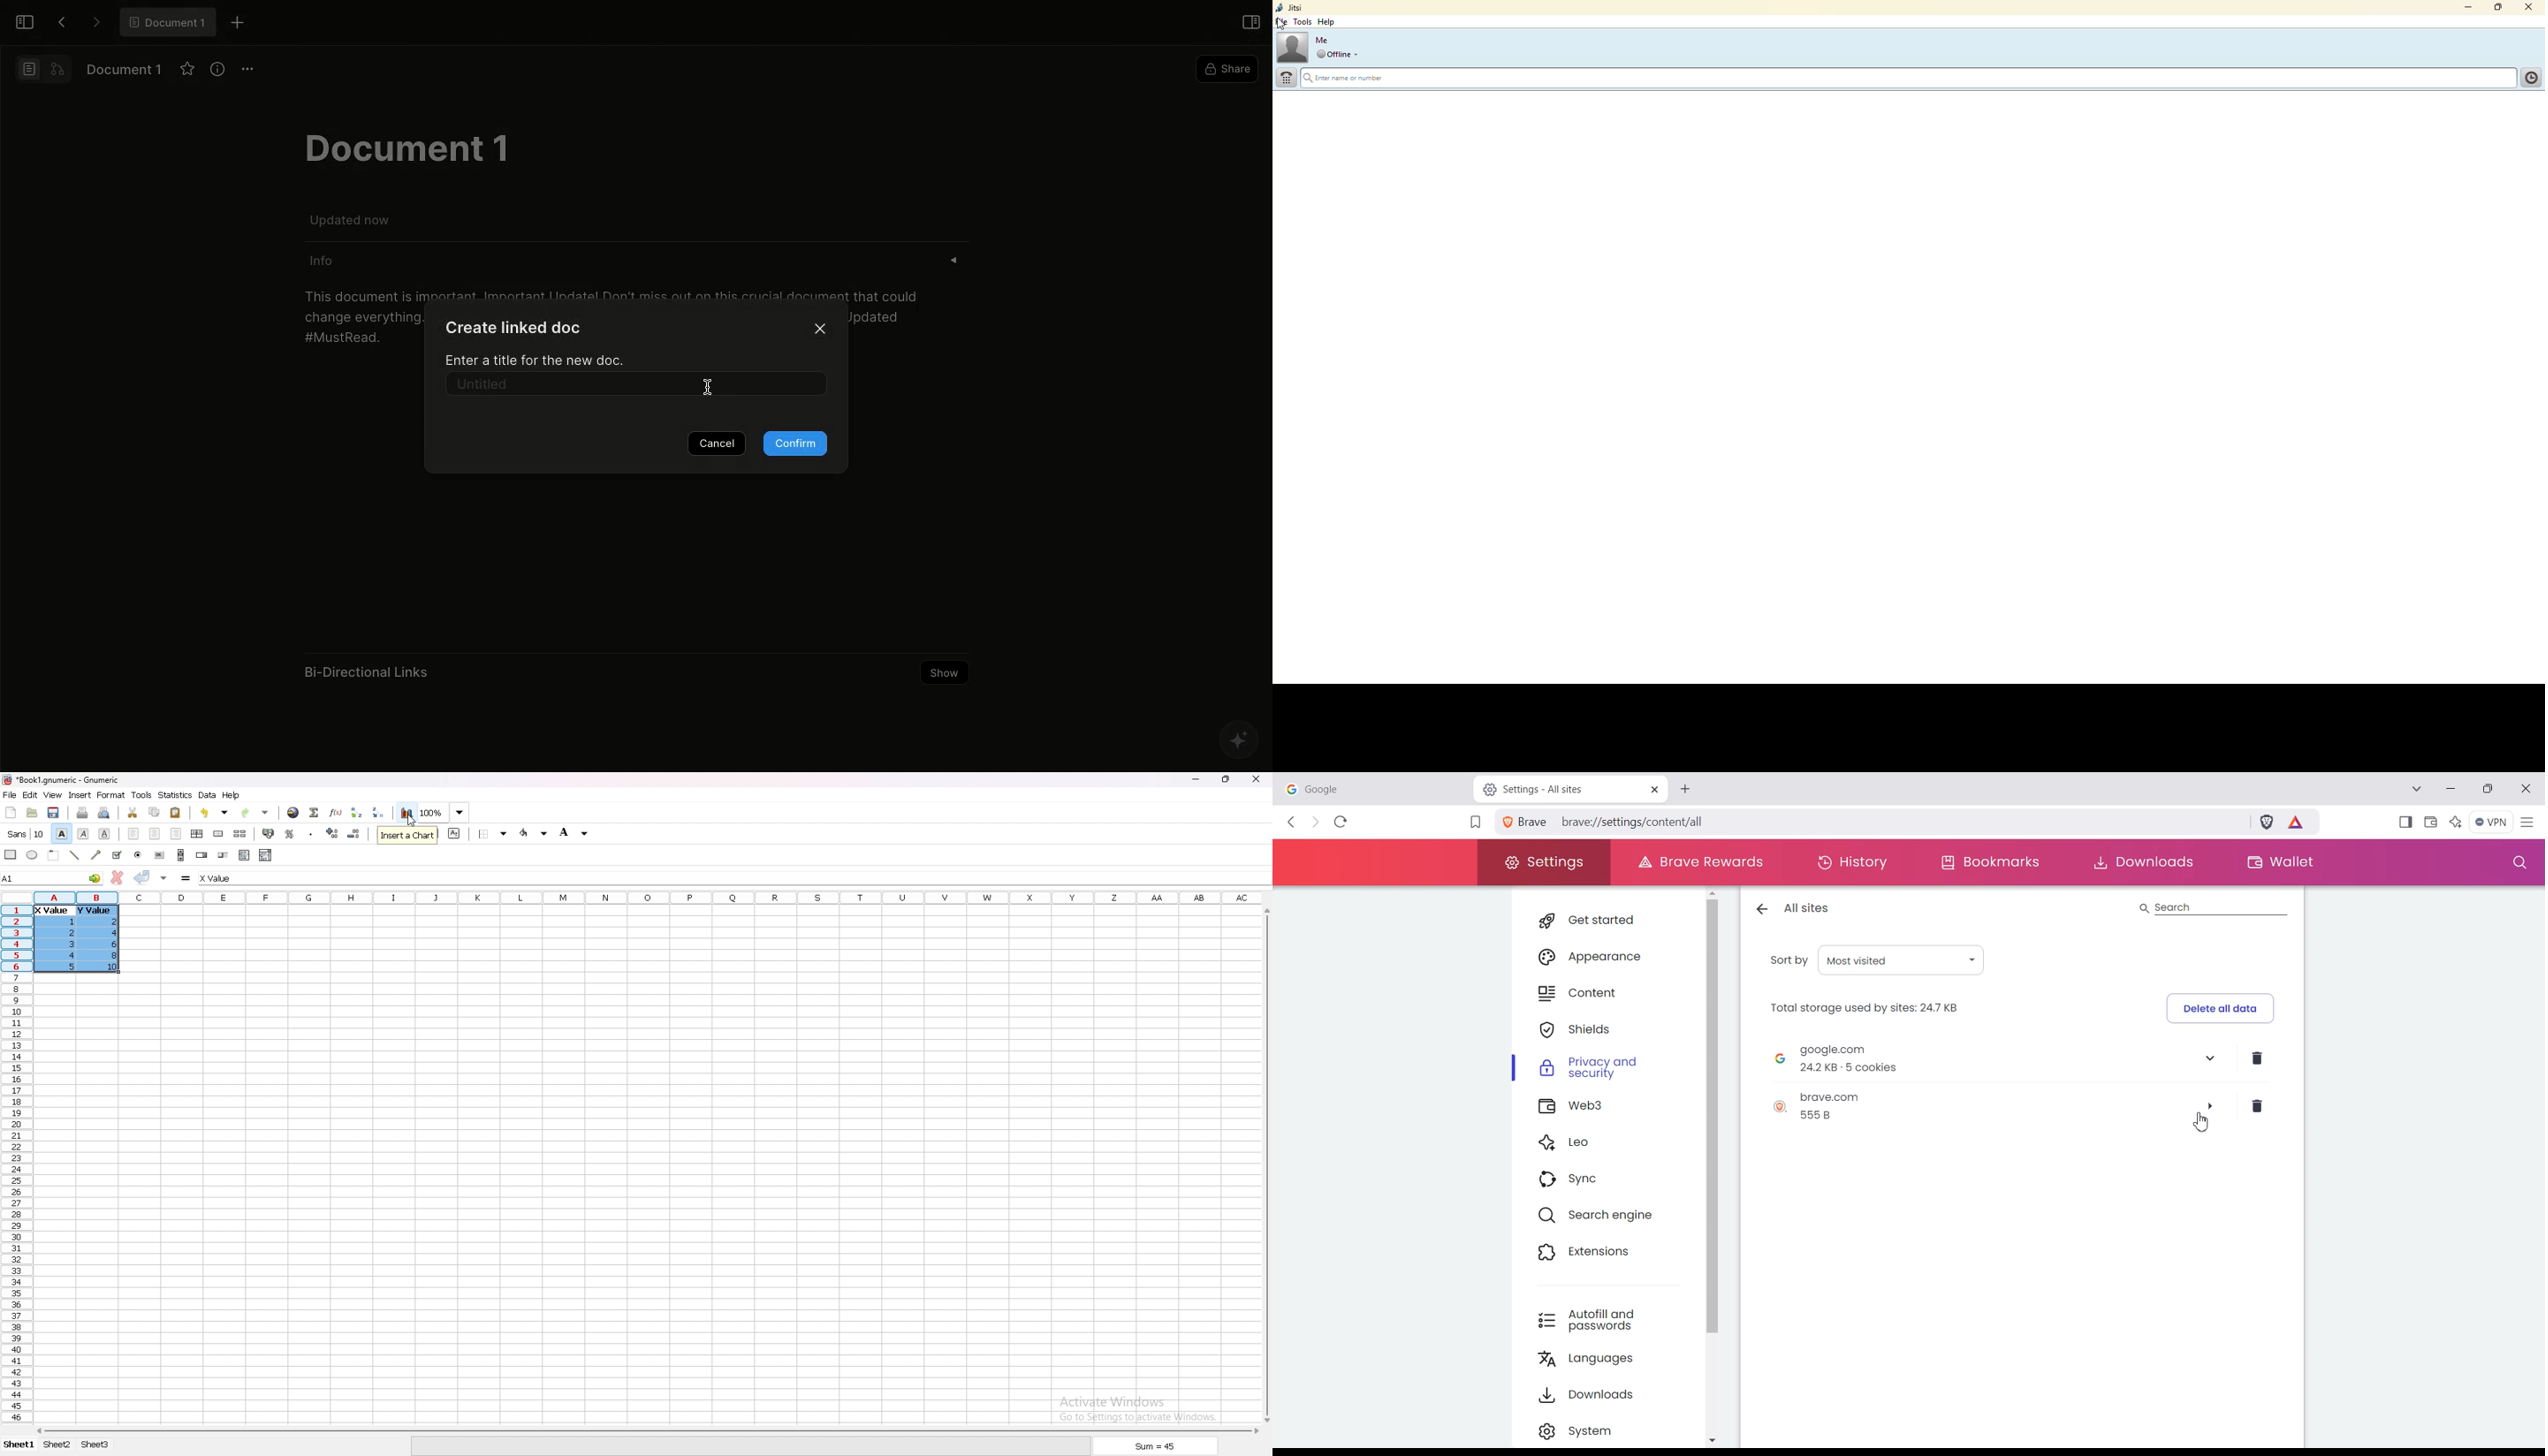 The height and width of the screenshot is (1456, 2548). What do you see at coordinates (25, 23) in the screenshot?
I see `Open sidebar` at bounding box center [25, 23].